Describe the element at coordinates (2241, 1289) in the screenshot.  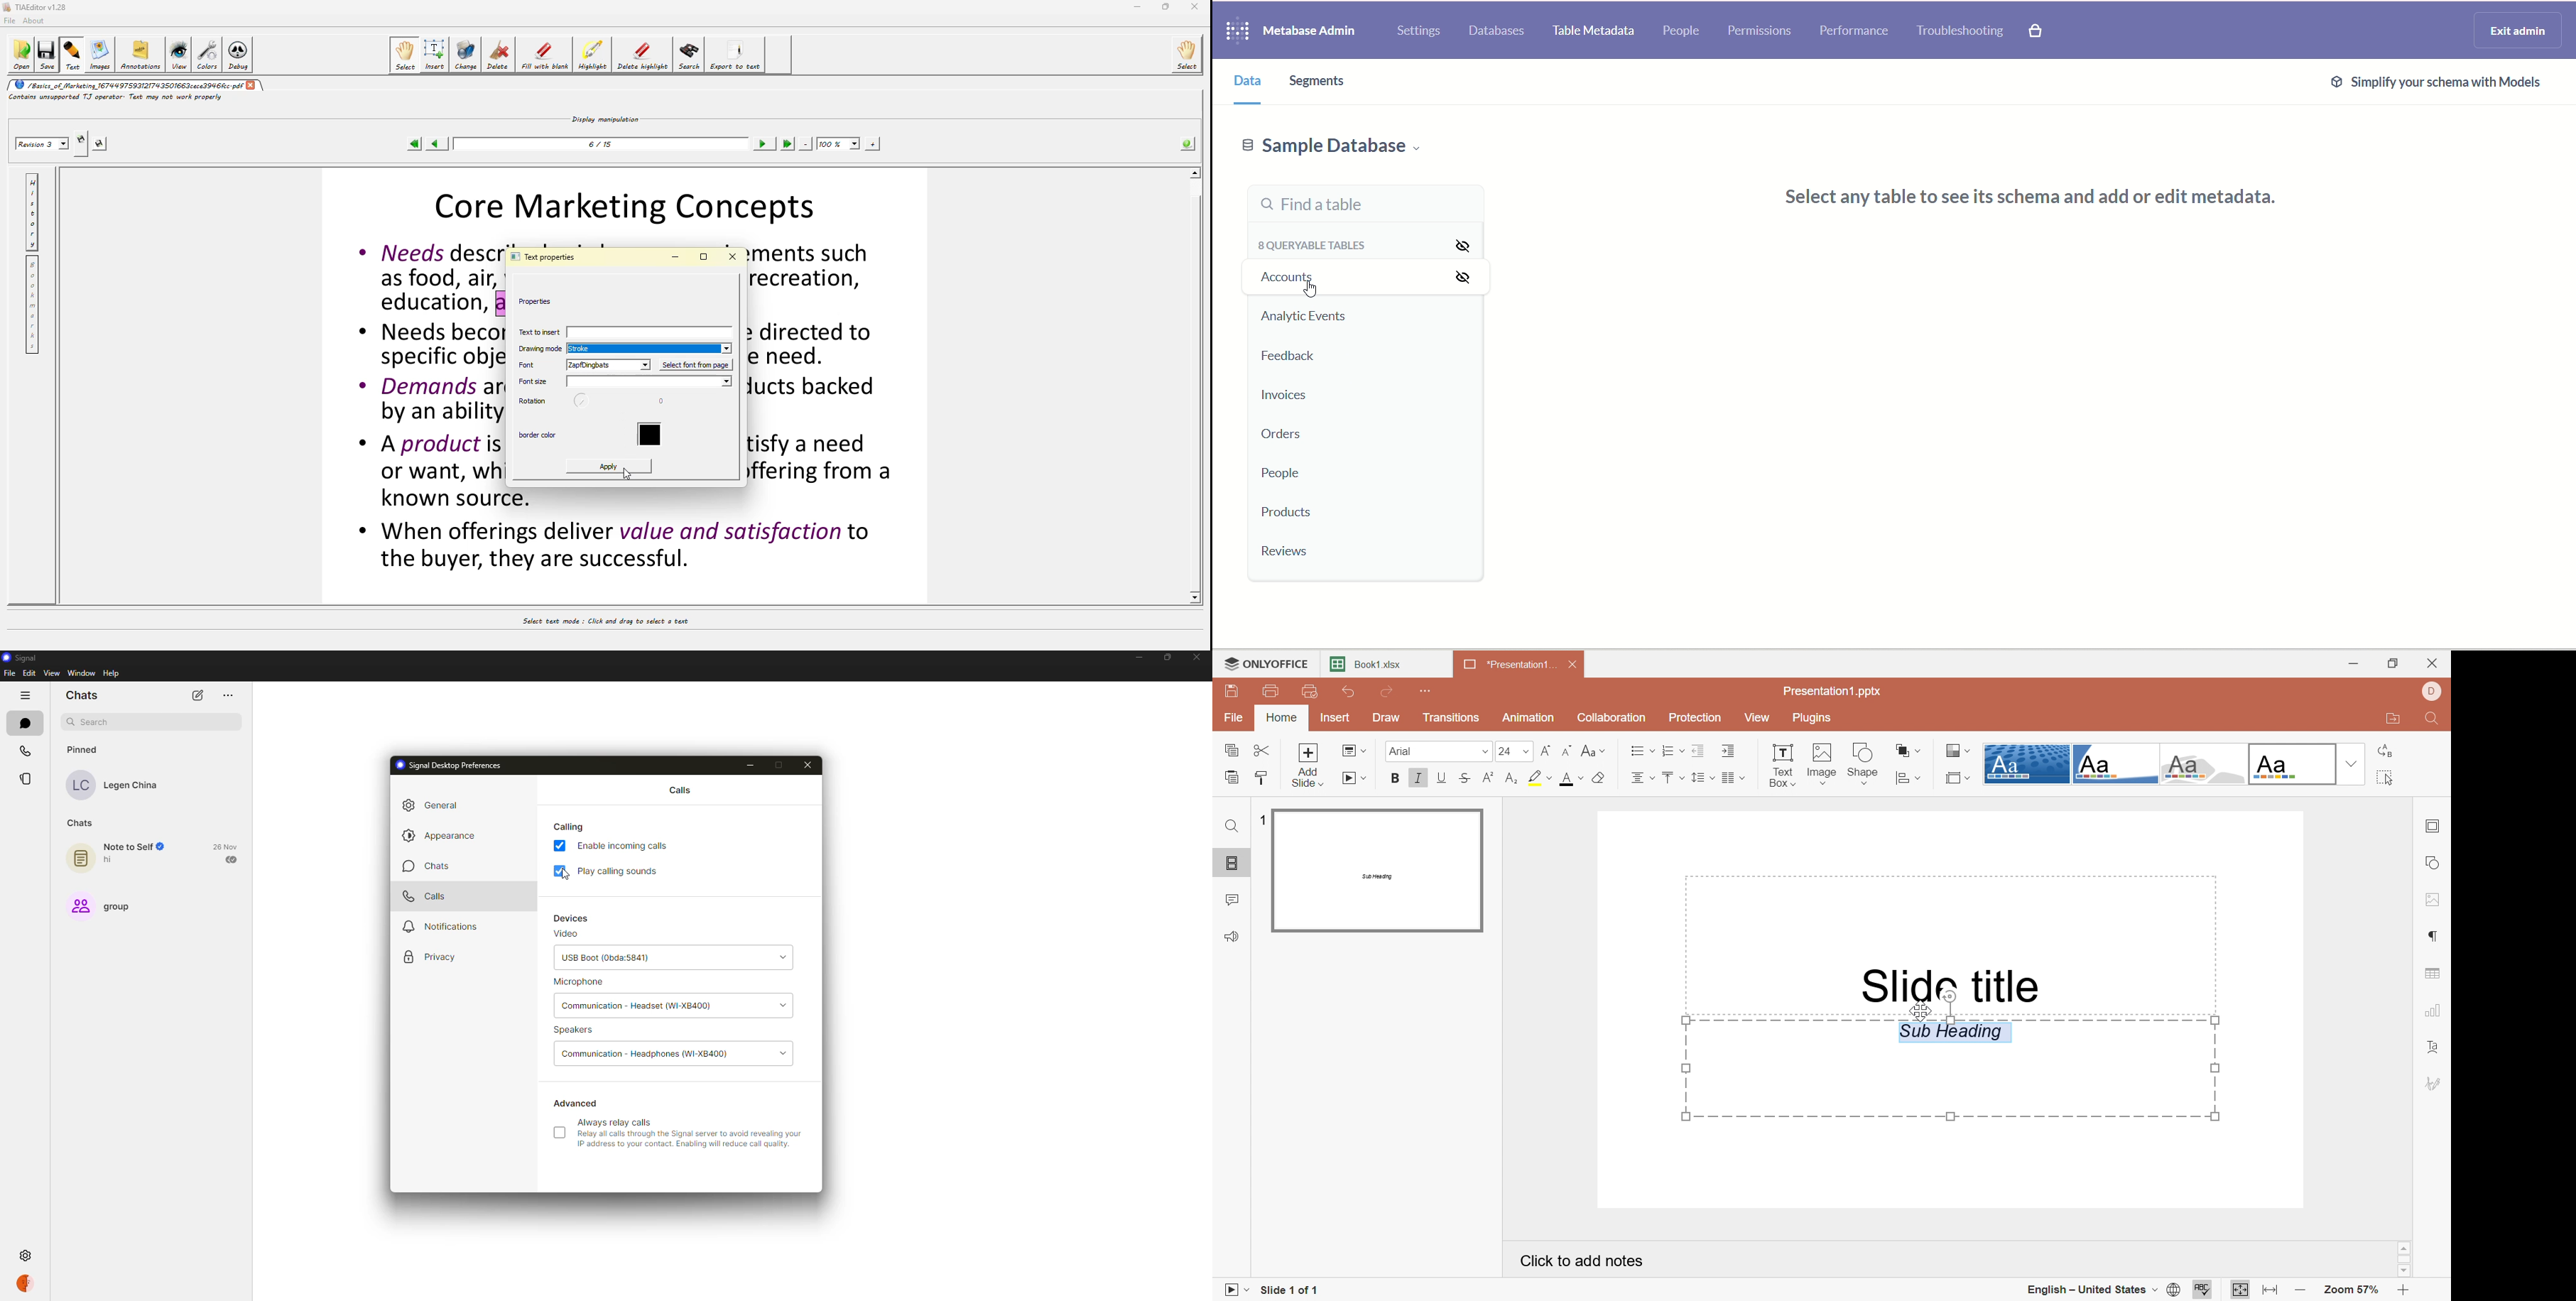
I see `Fit to slide` at that location.